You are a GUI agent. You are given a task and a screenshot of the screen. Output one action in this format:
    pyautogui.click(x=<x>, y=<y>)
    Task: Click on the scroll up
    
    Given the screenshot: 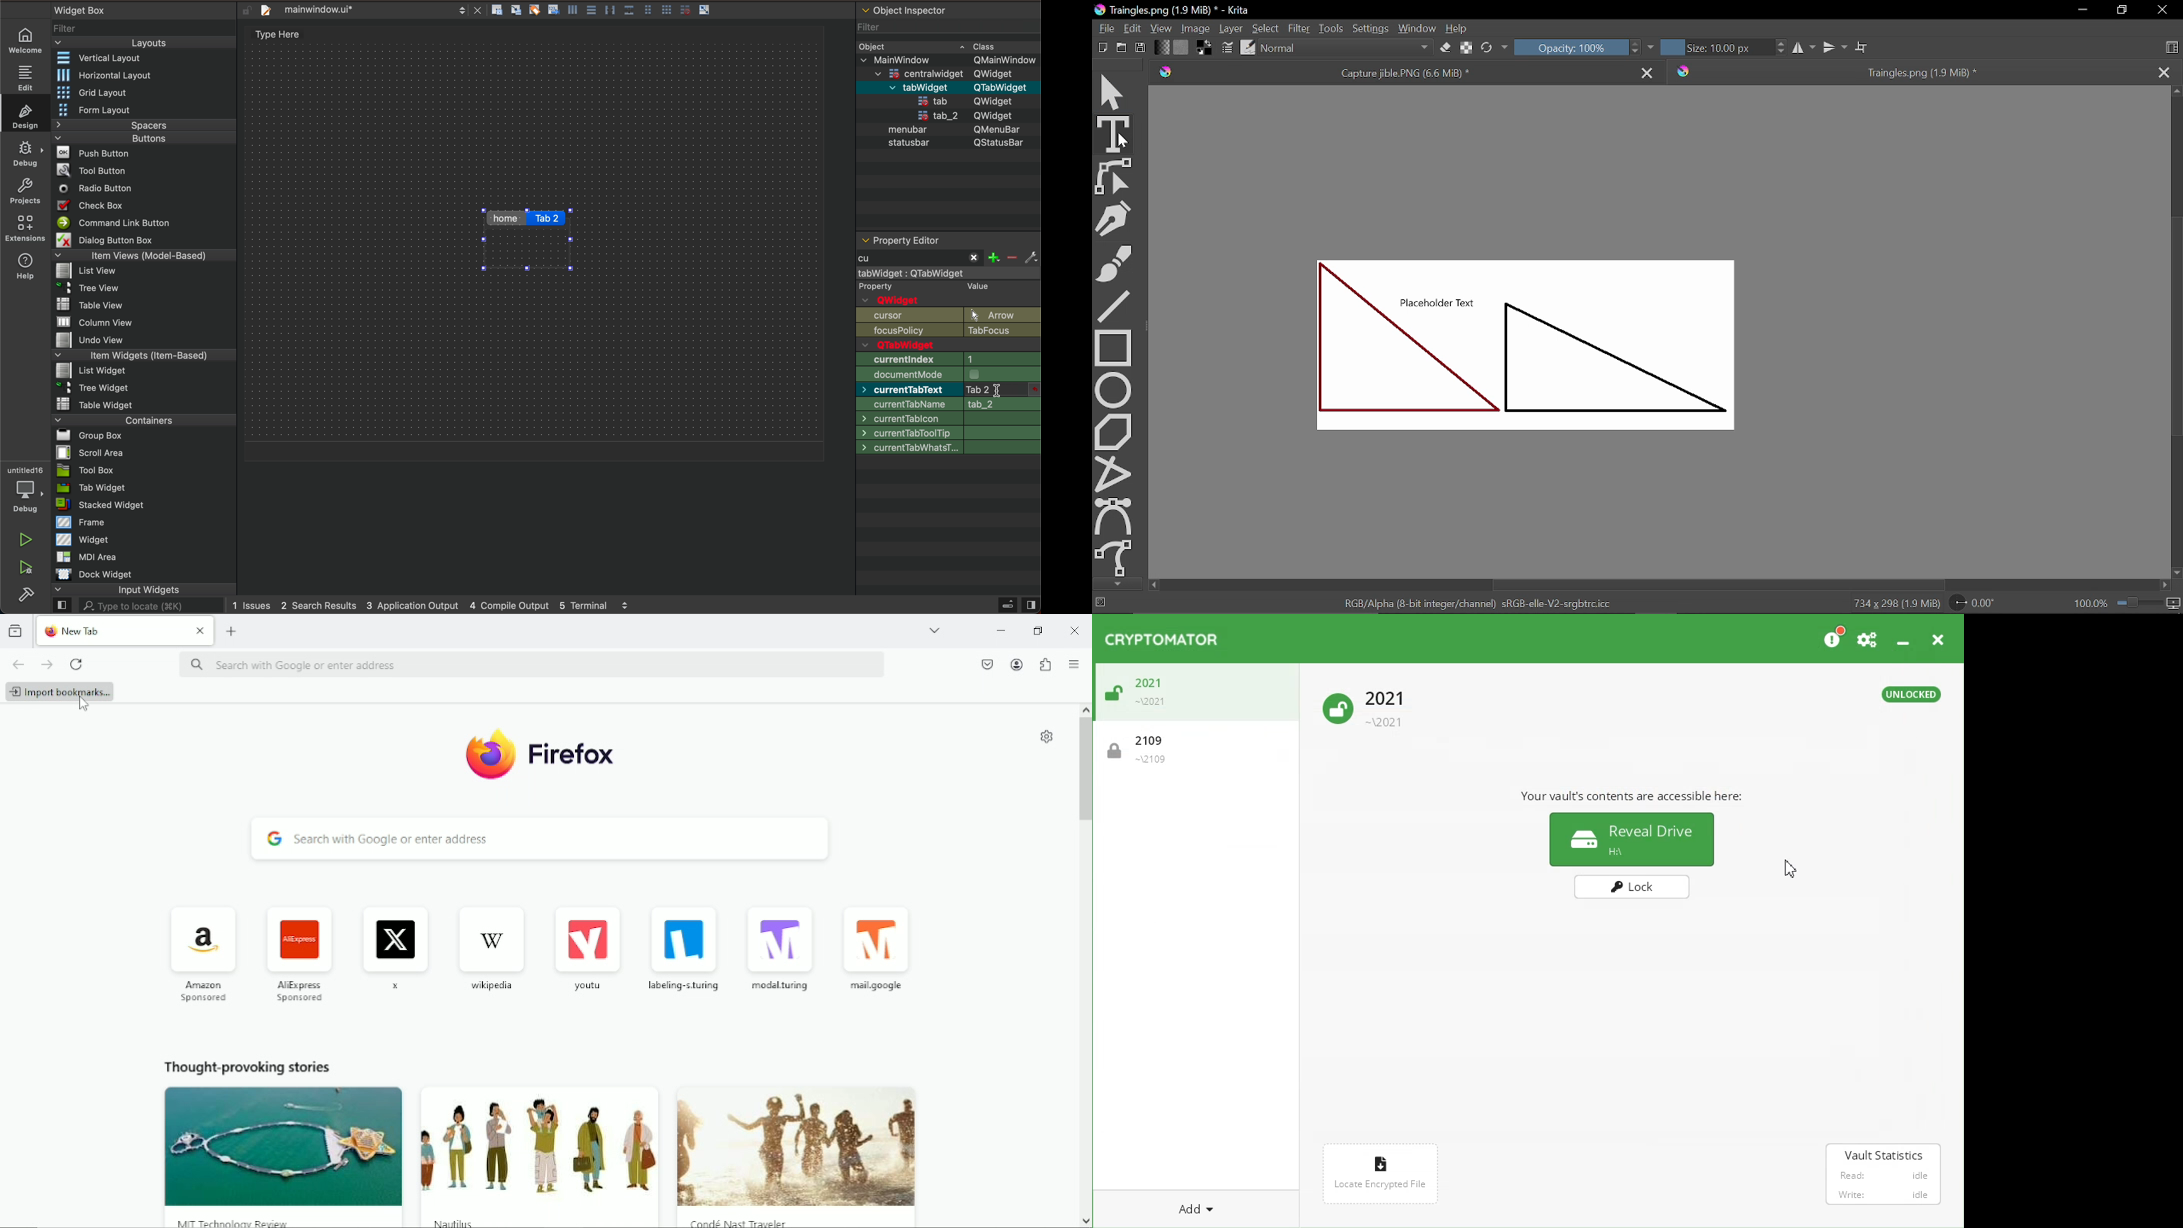 What is the action you would take?
    pyautogui.click(x=1085, y=710)
    